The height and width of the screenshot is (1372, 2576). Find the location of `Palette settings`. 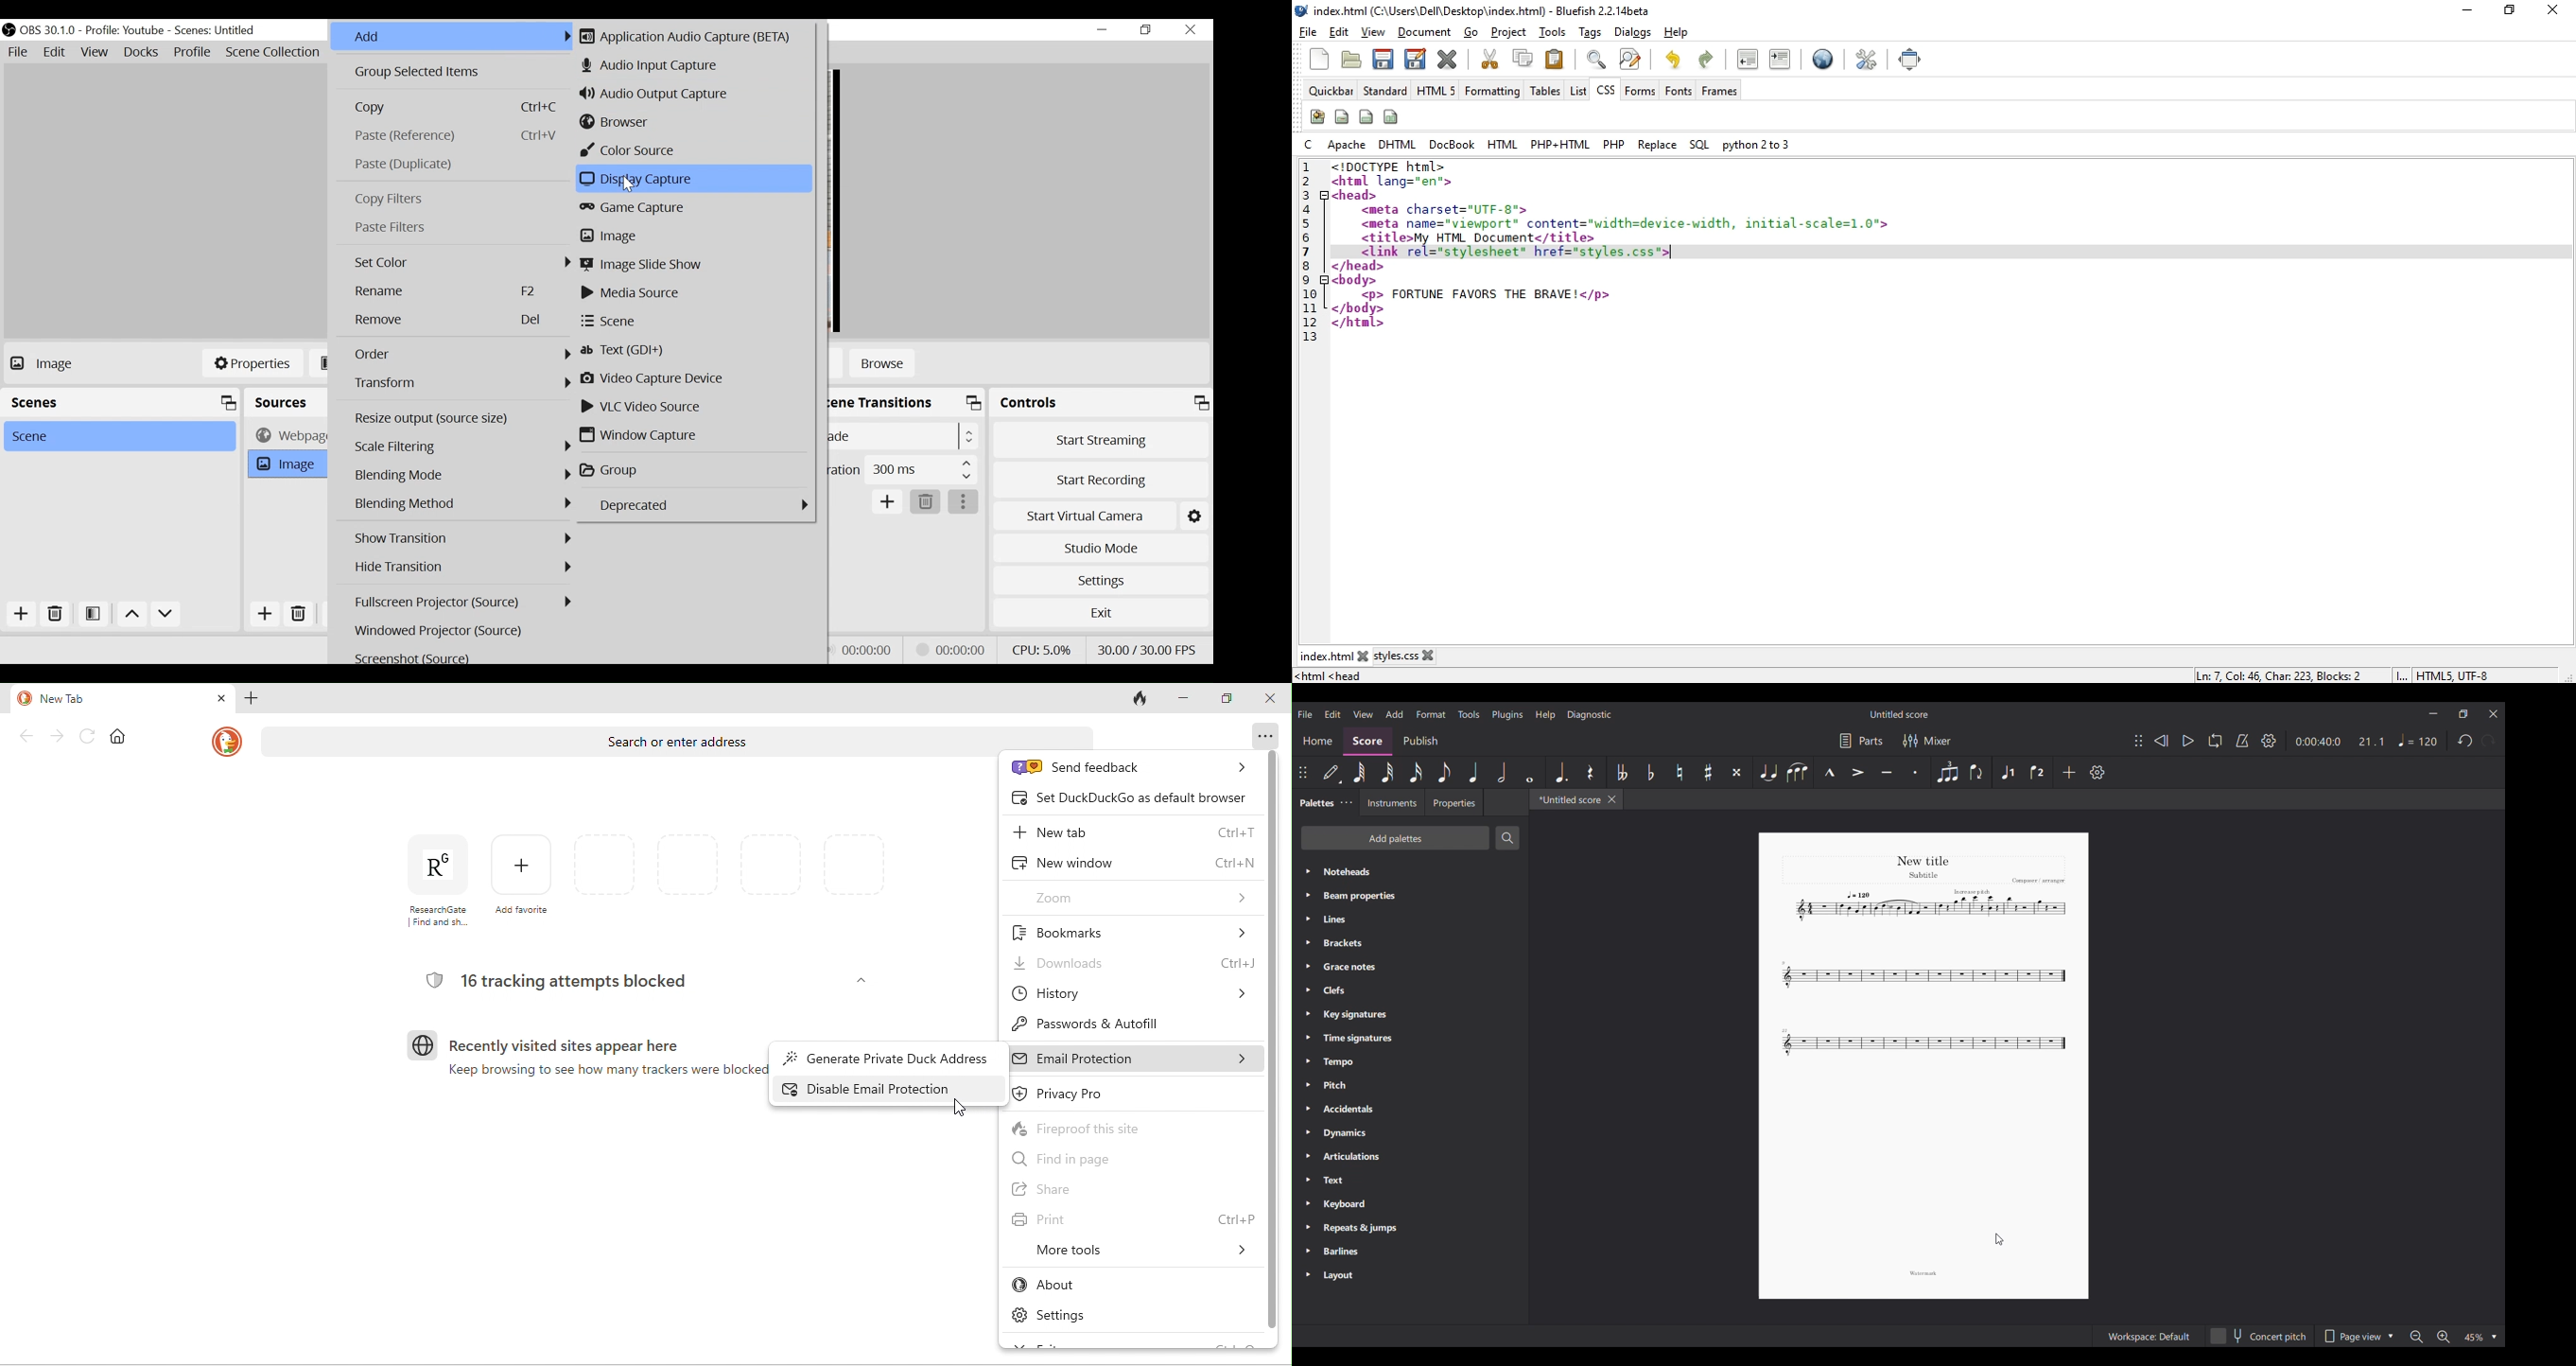

Palette settings is located at coordinates (1347, 803).